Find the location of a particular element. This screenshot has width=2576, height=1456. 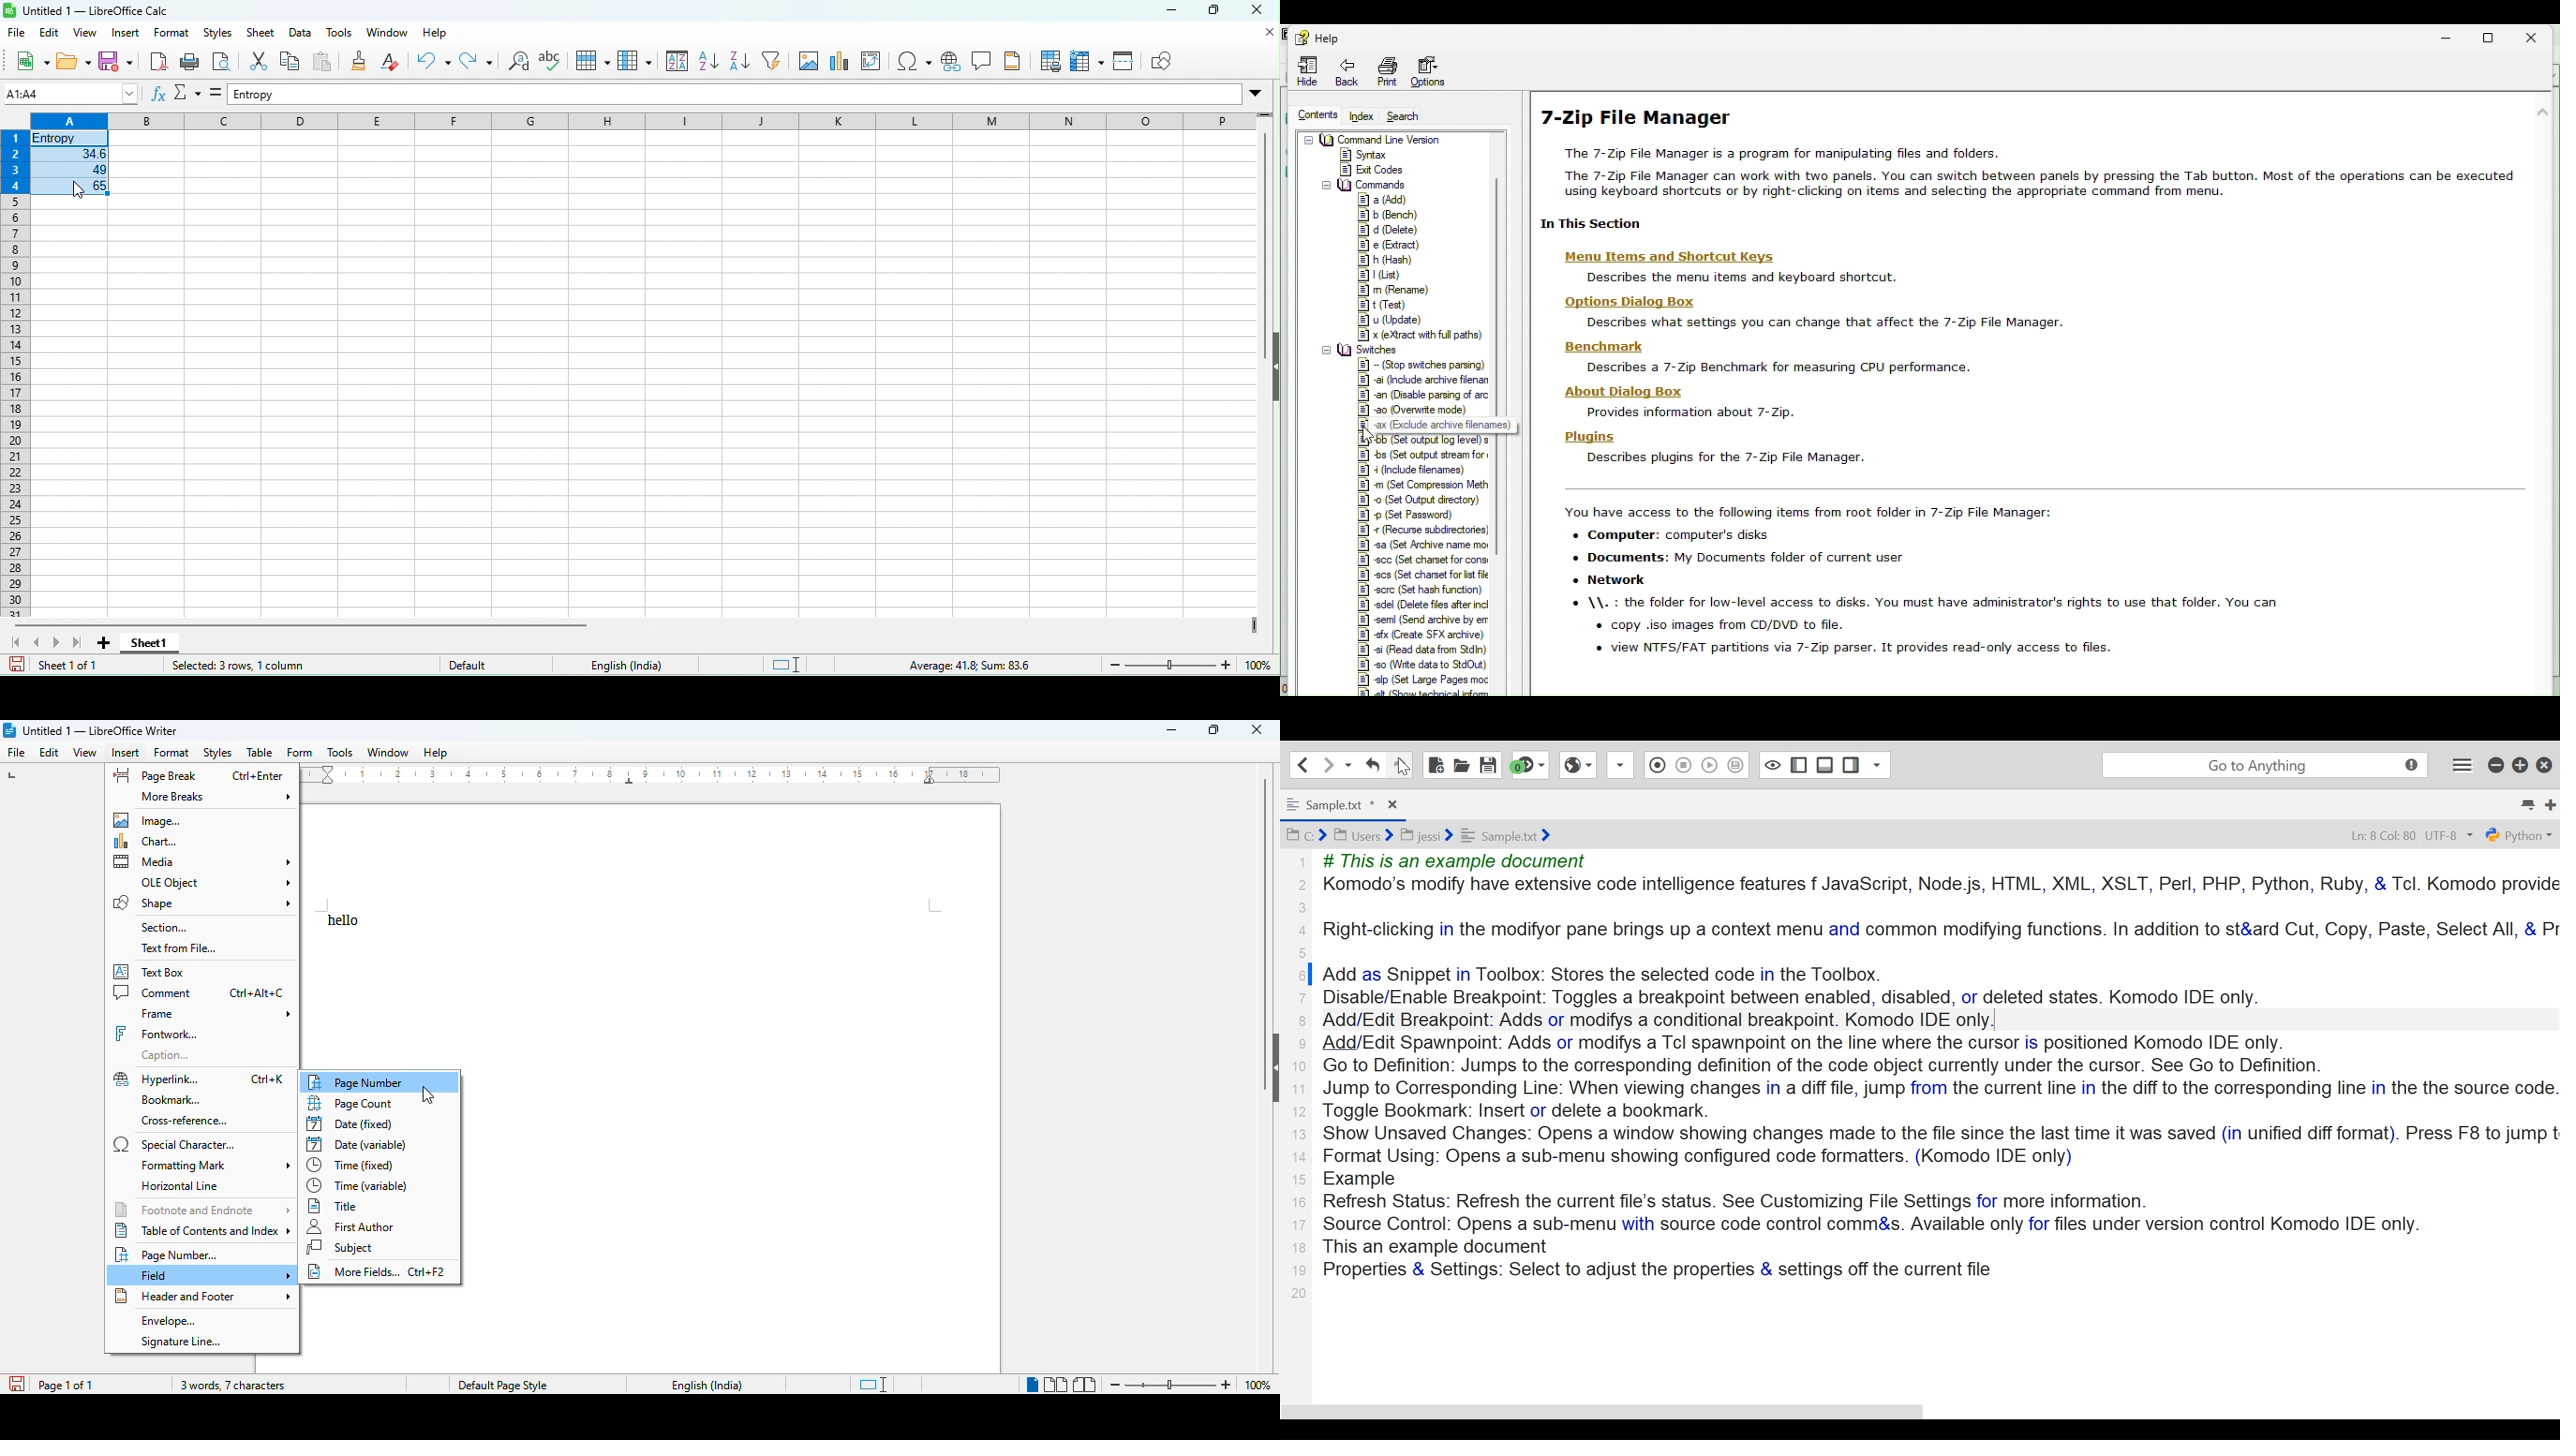

more breaks is located at coordinates (216, 796).